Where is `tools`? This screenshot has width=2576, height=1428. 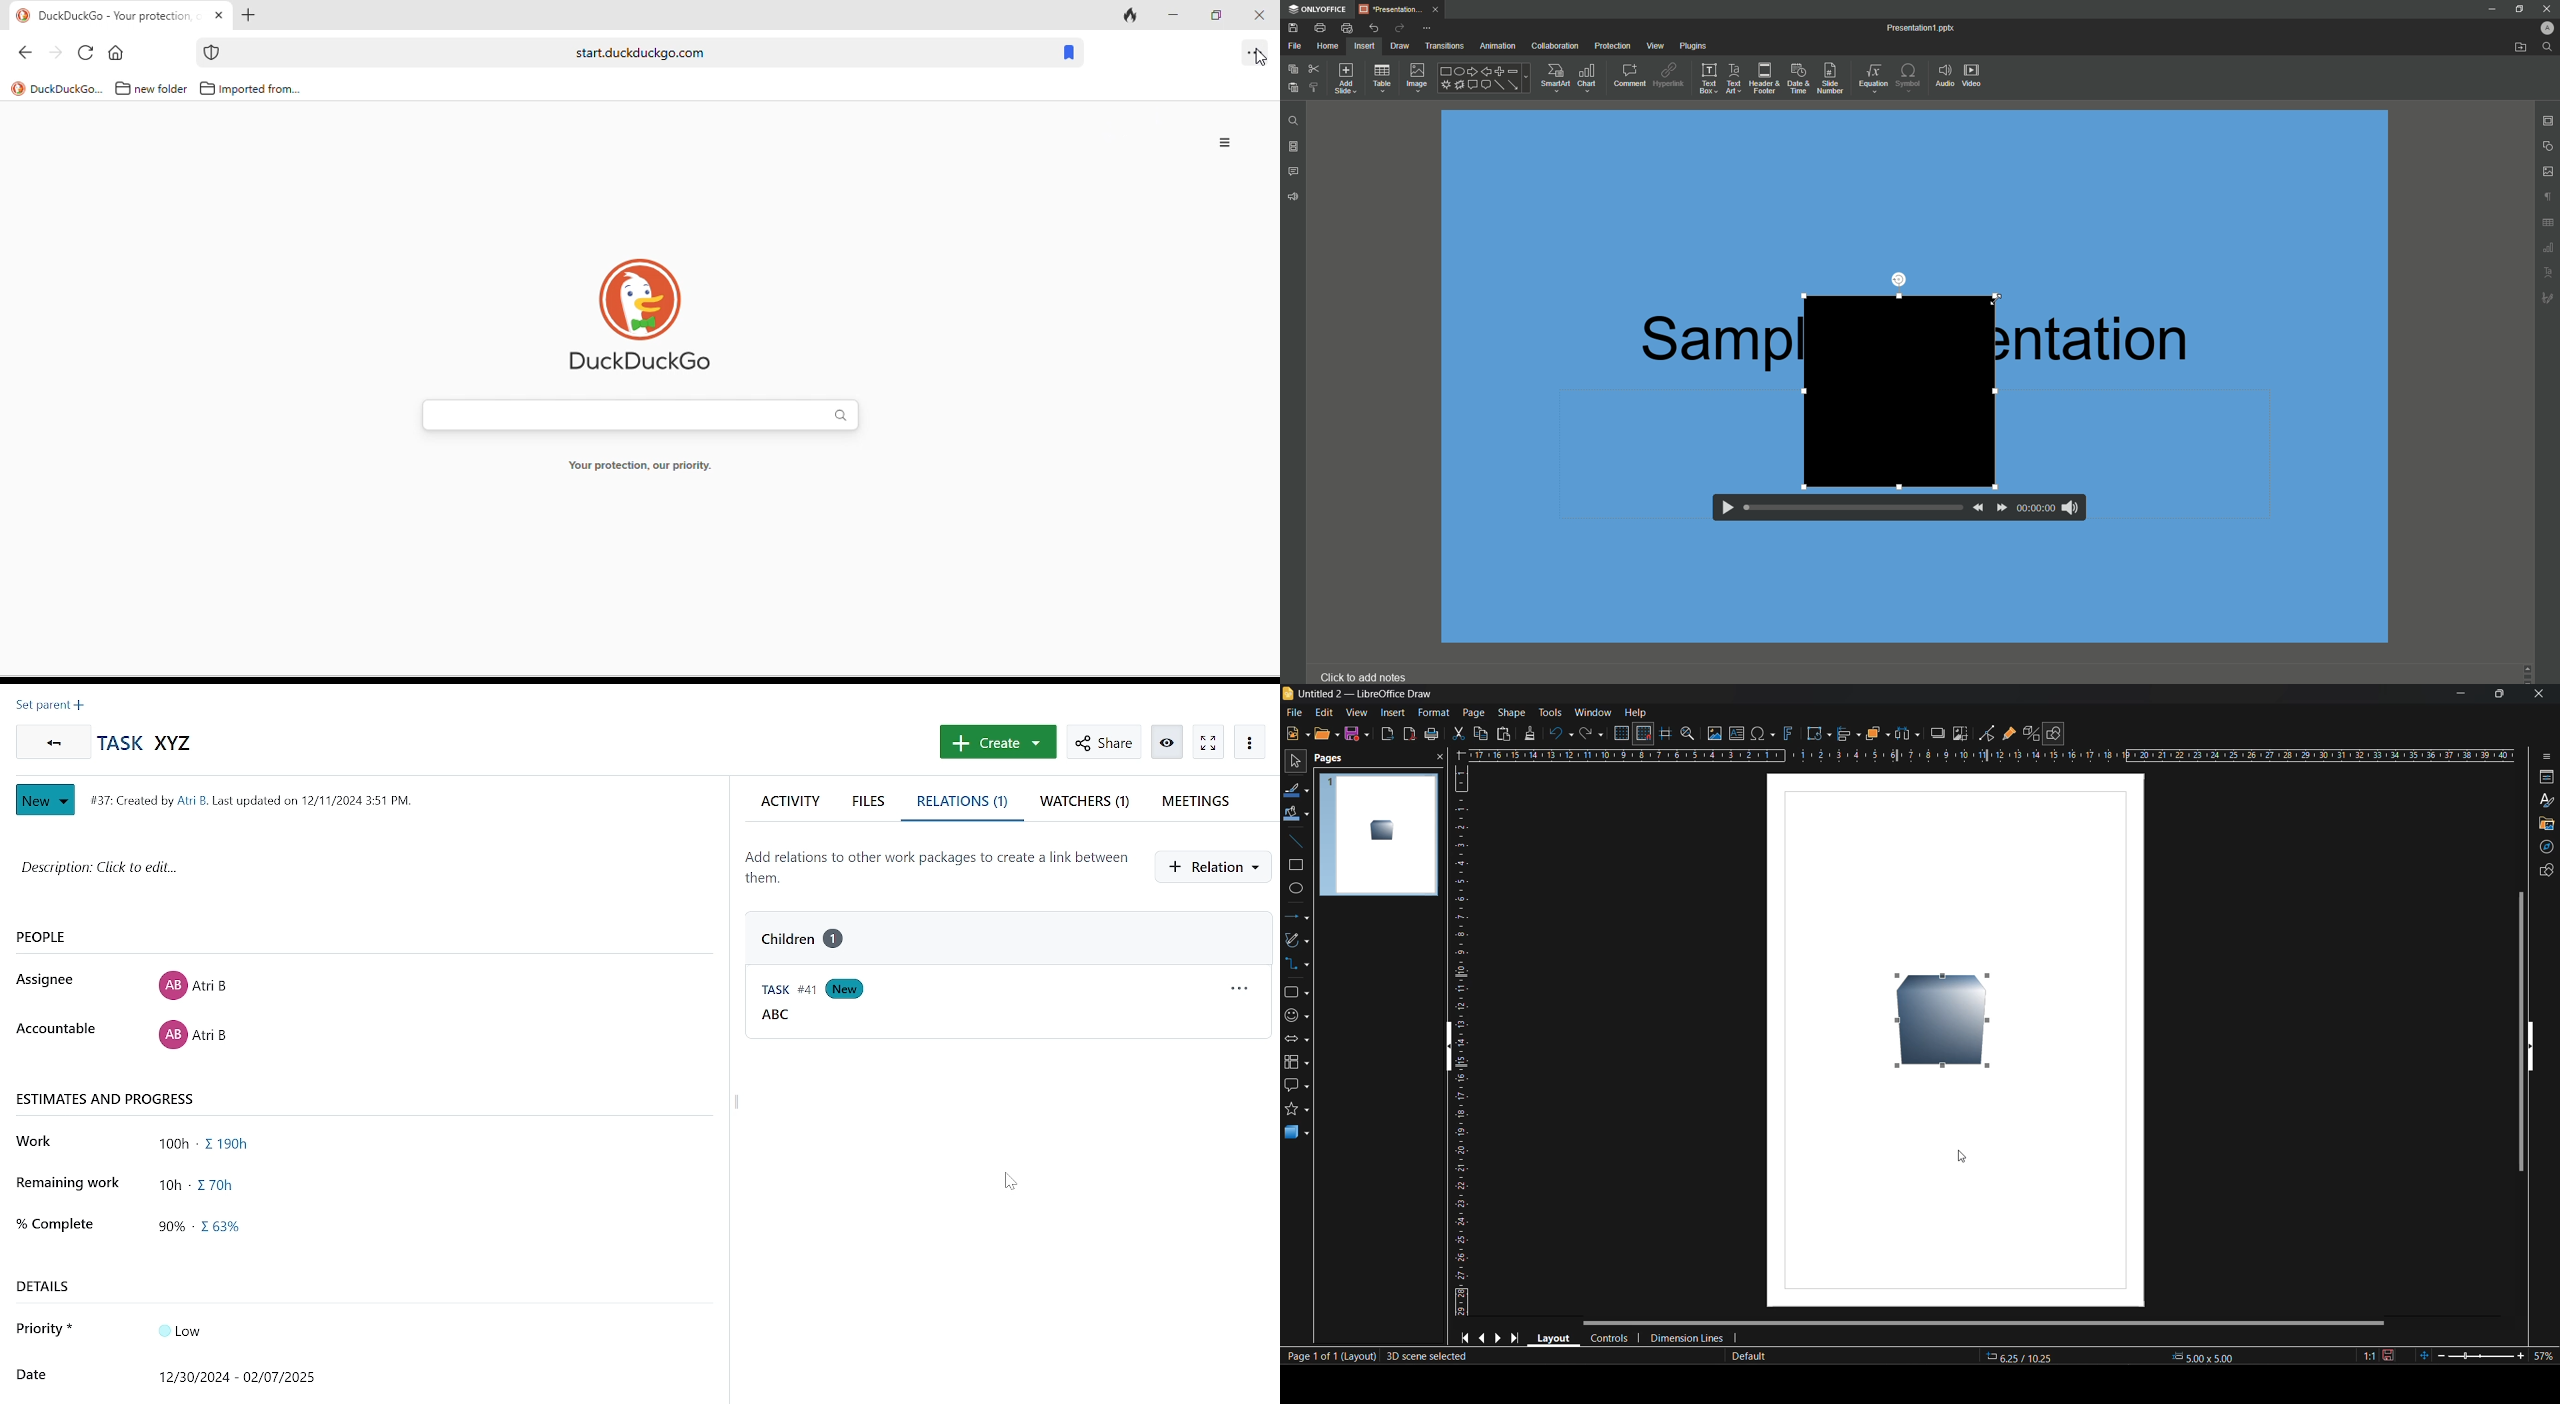 tools is located at coordinates (1550, 712).